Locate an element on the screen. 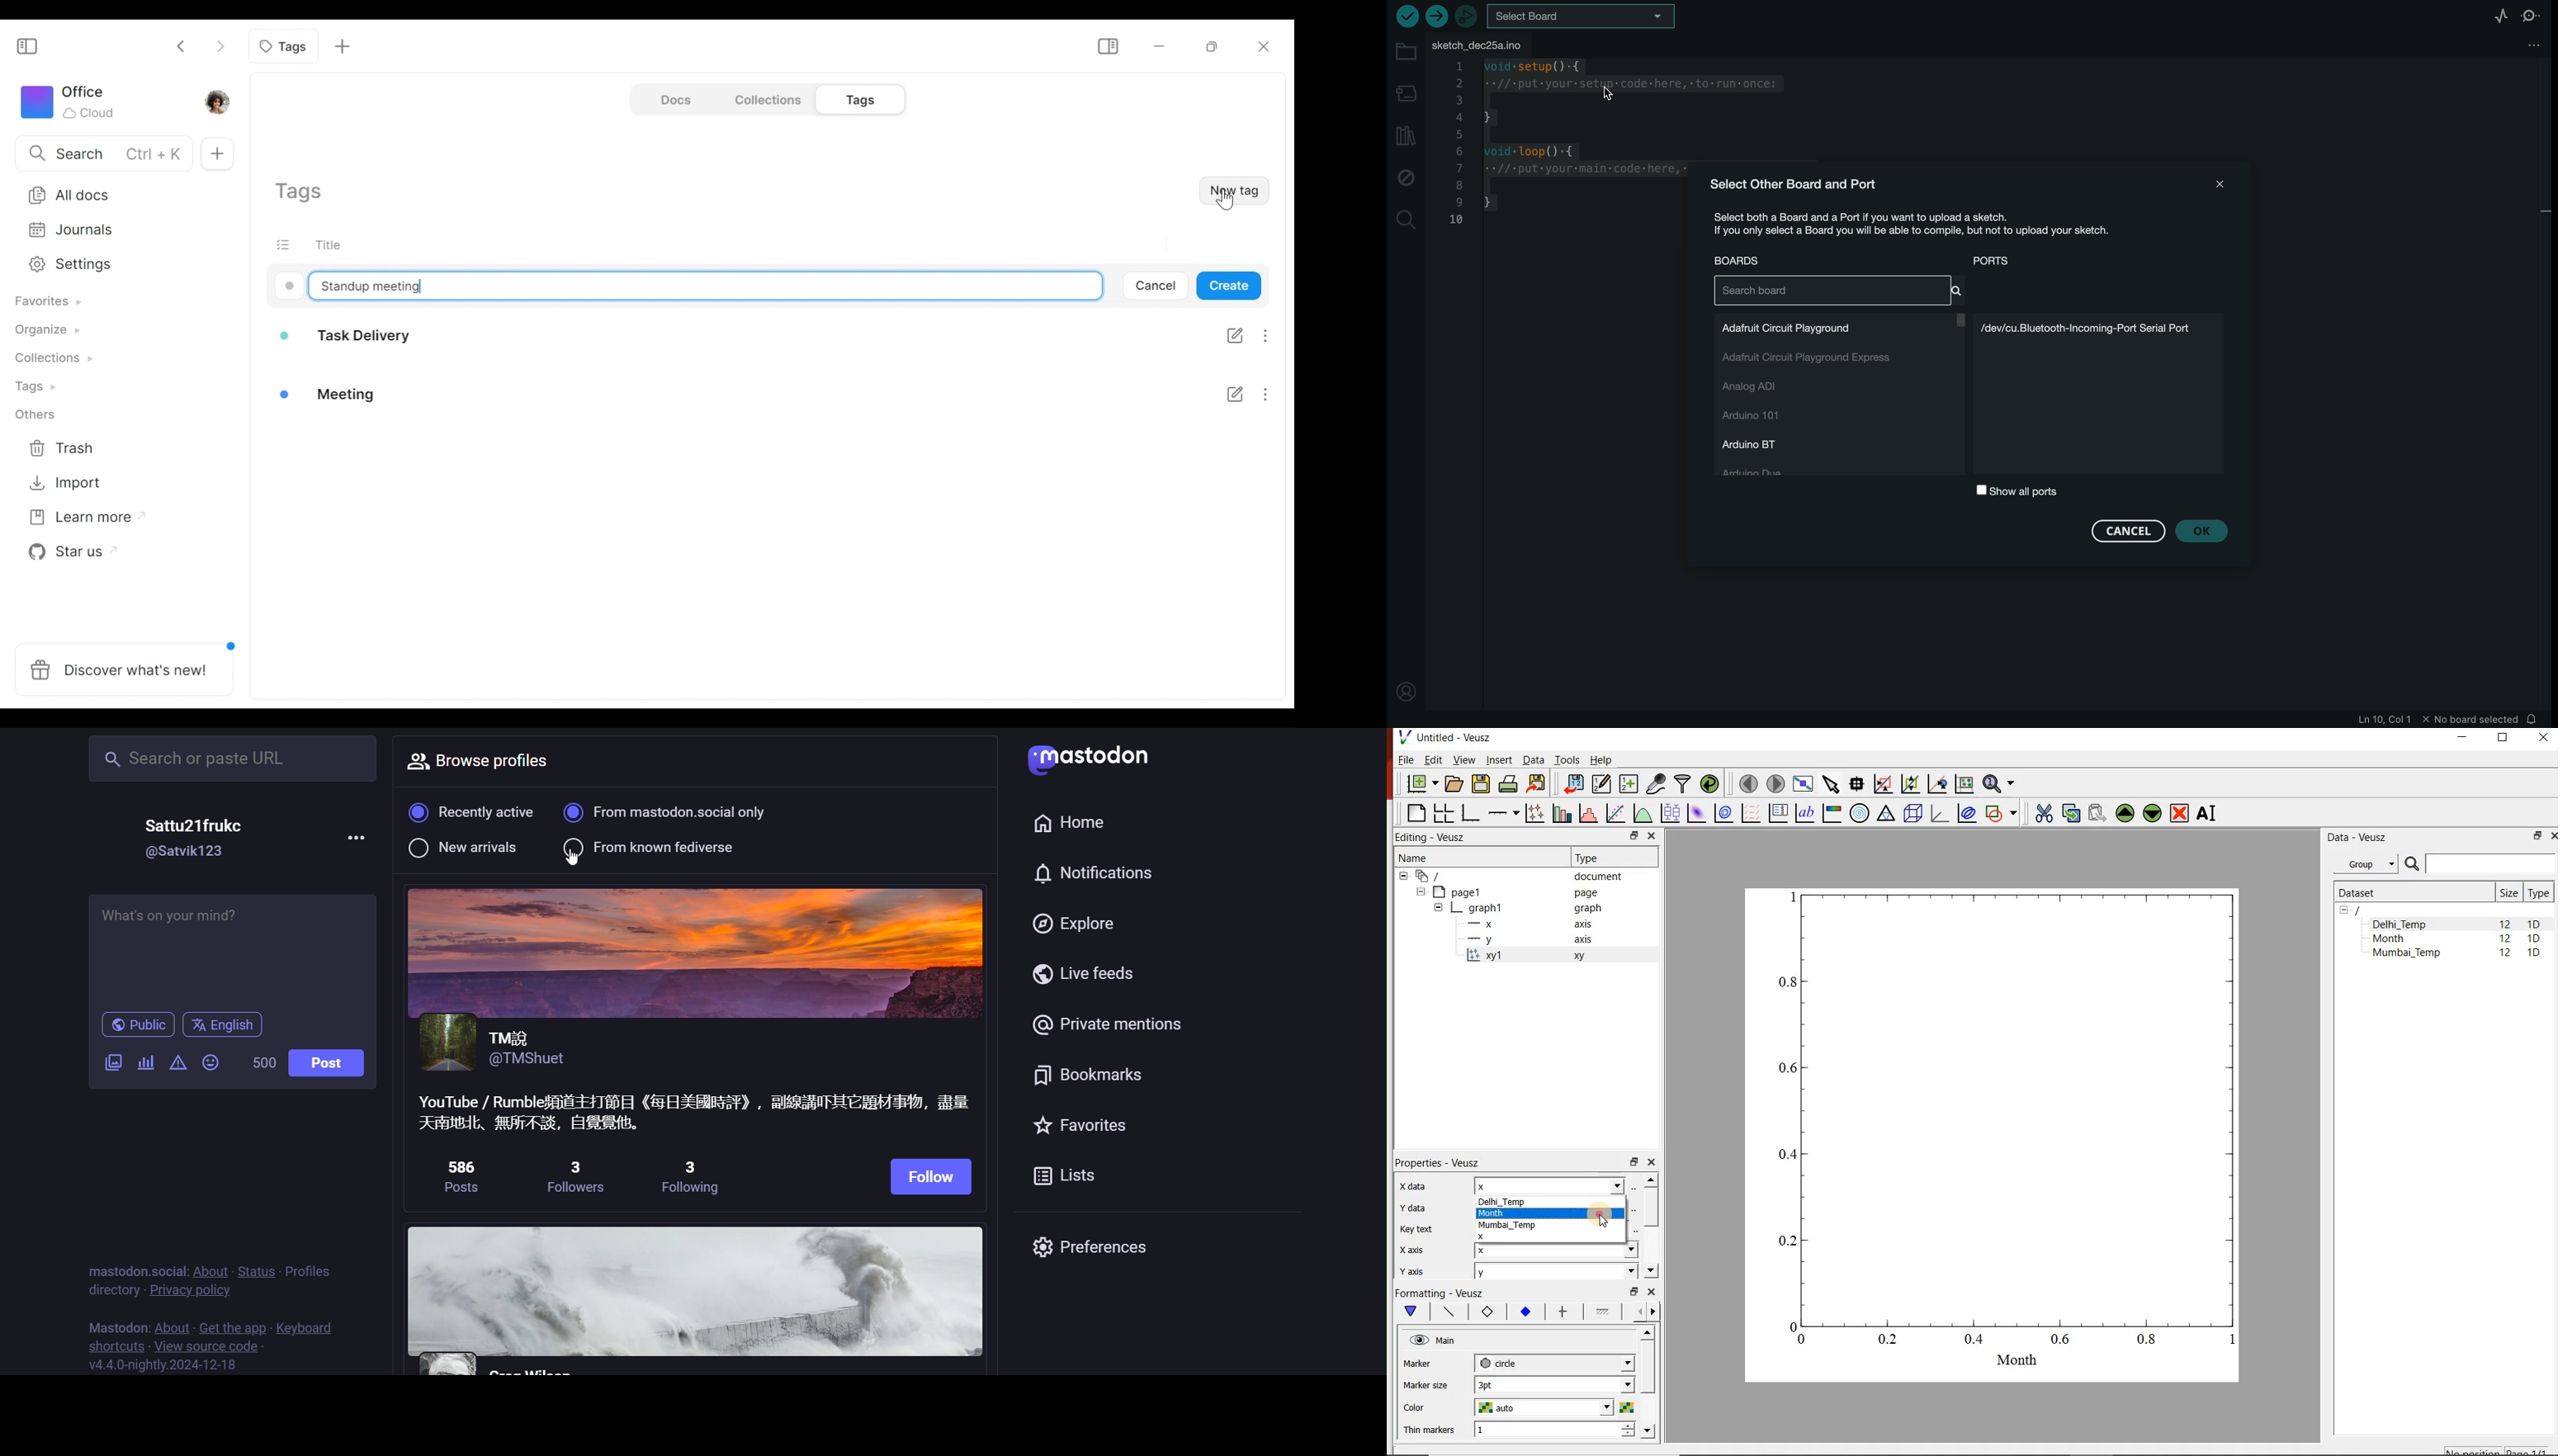 The image size is (2576, 1456). zoom functions menu is located at coordinates (2000, 784).